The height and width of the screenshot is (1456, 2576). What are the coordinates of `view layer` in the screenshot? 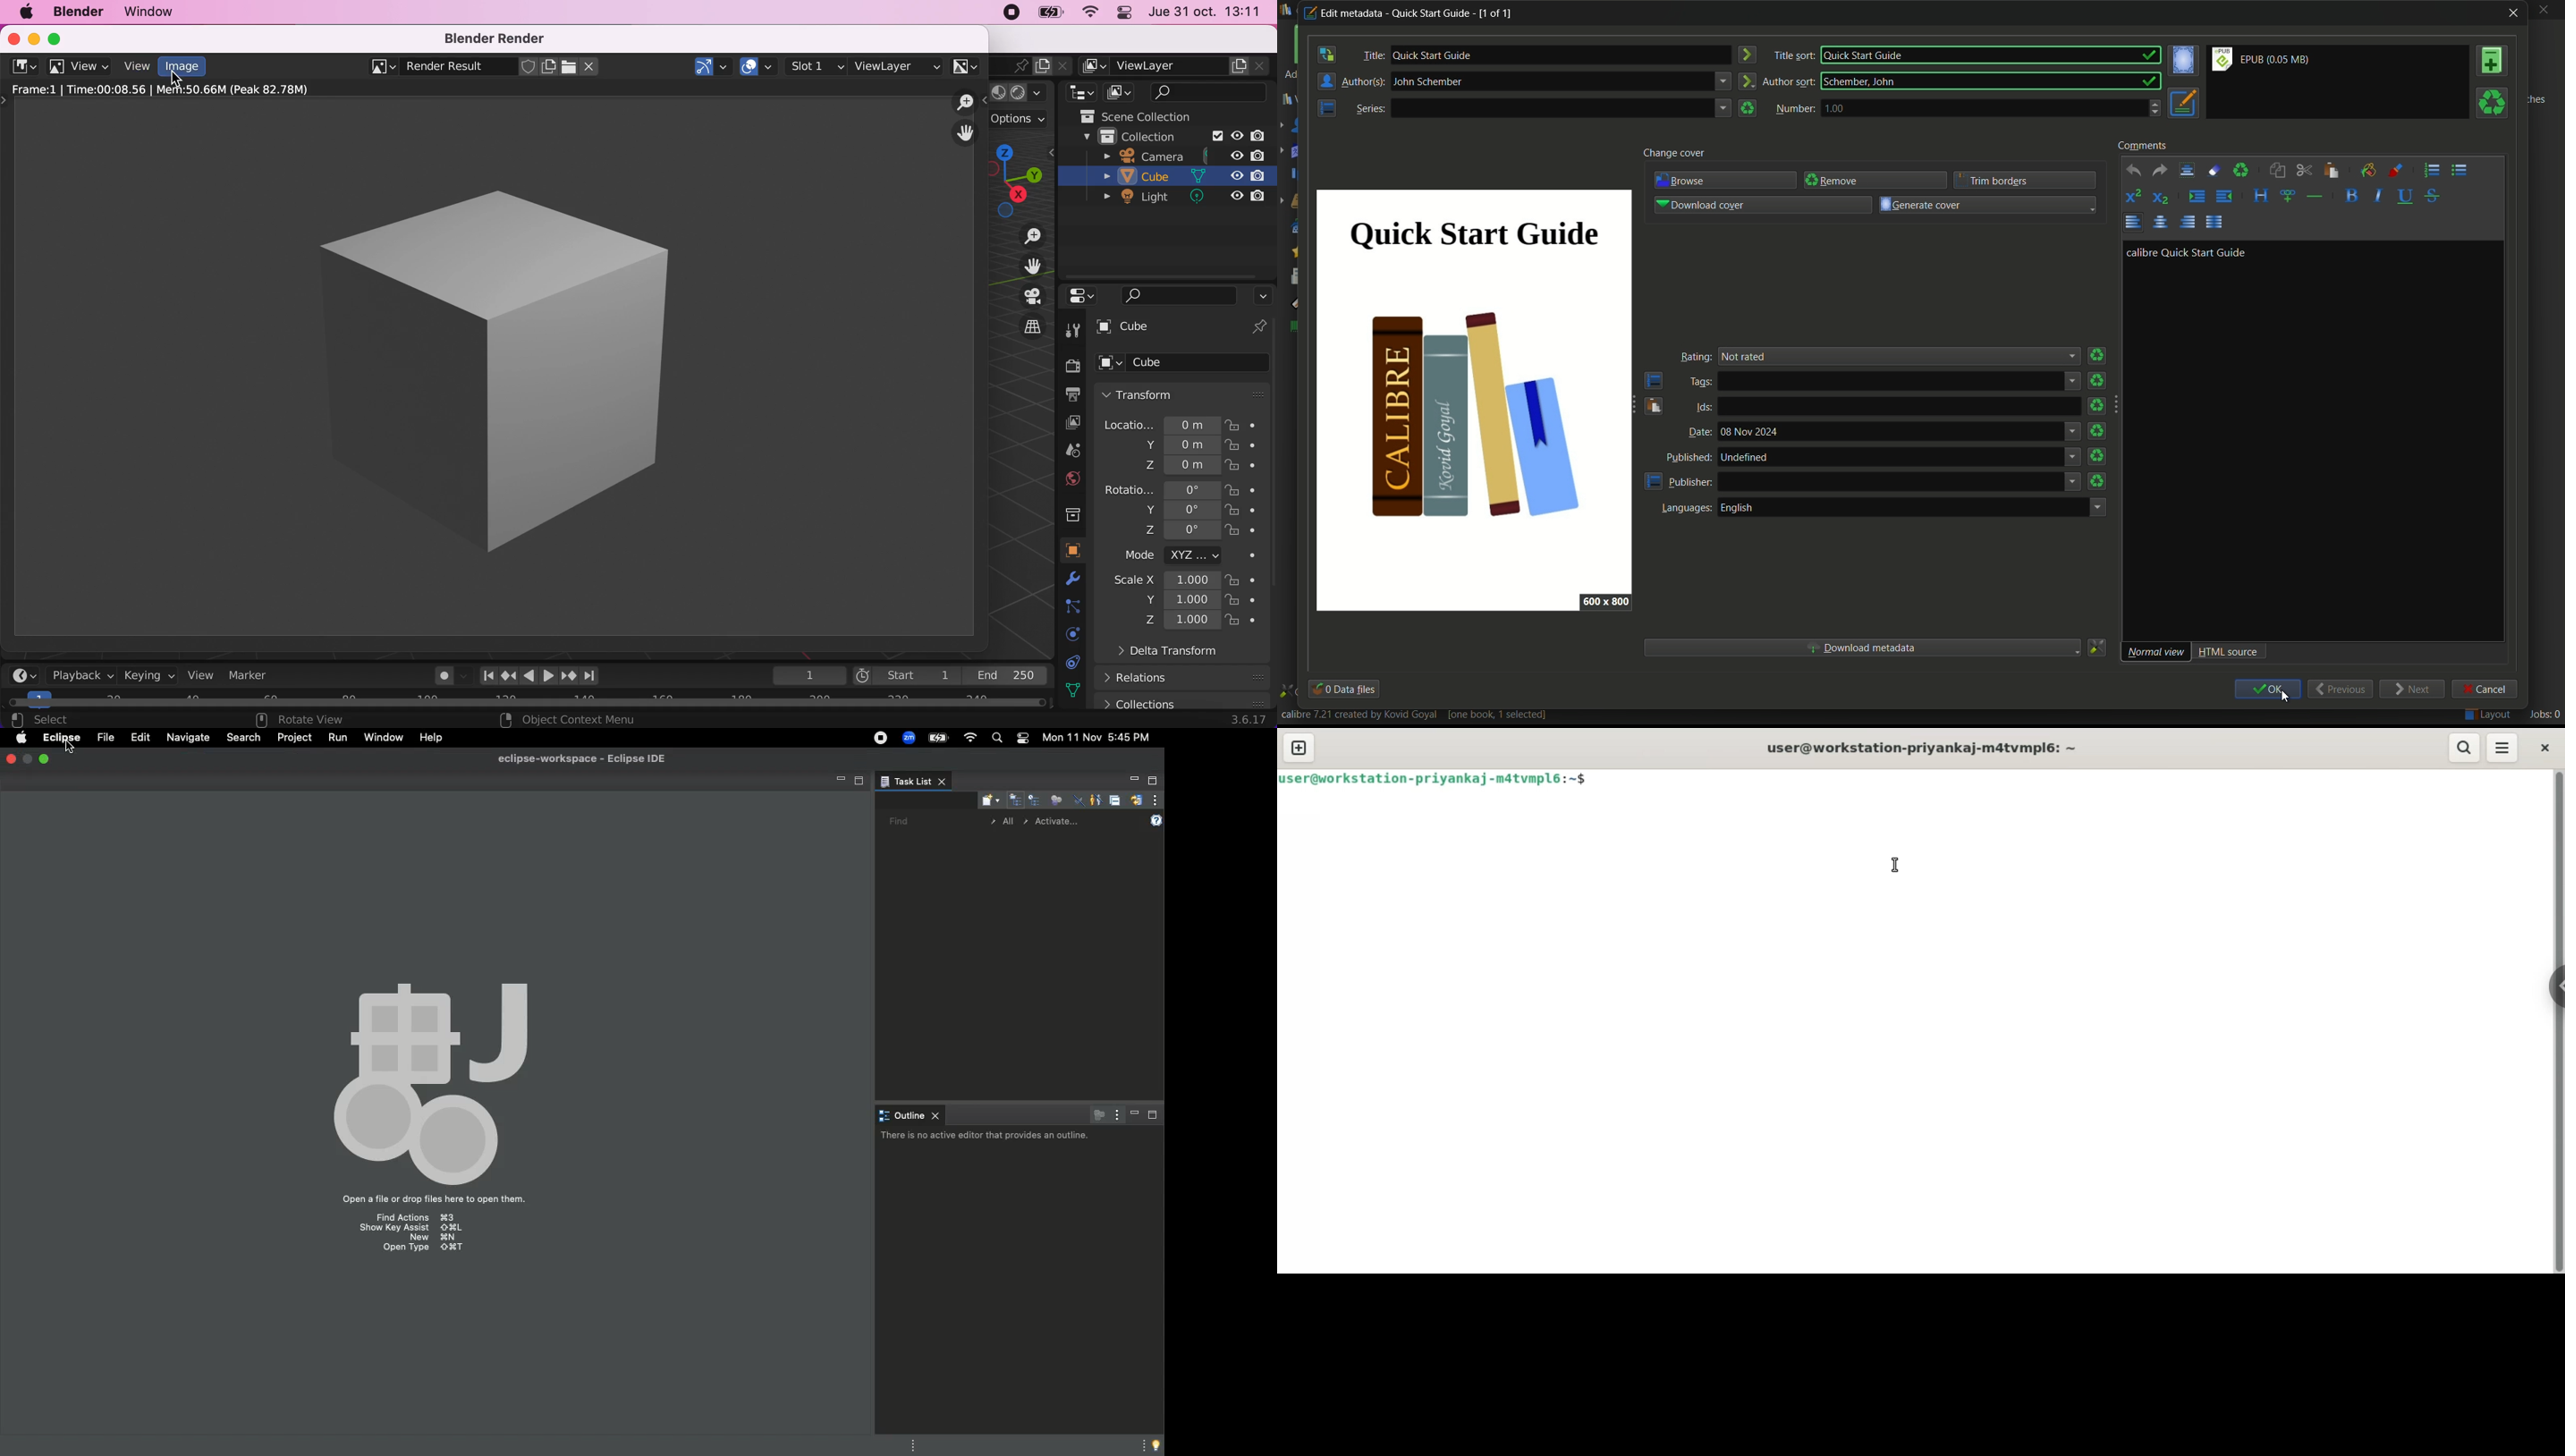 It's located at (1177, 66).